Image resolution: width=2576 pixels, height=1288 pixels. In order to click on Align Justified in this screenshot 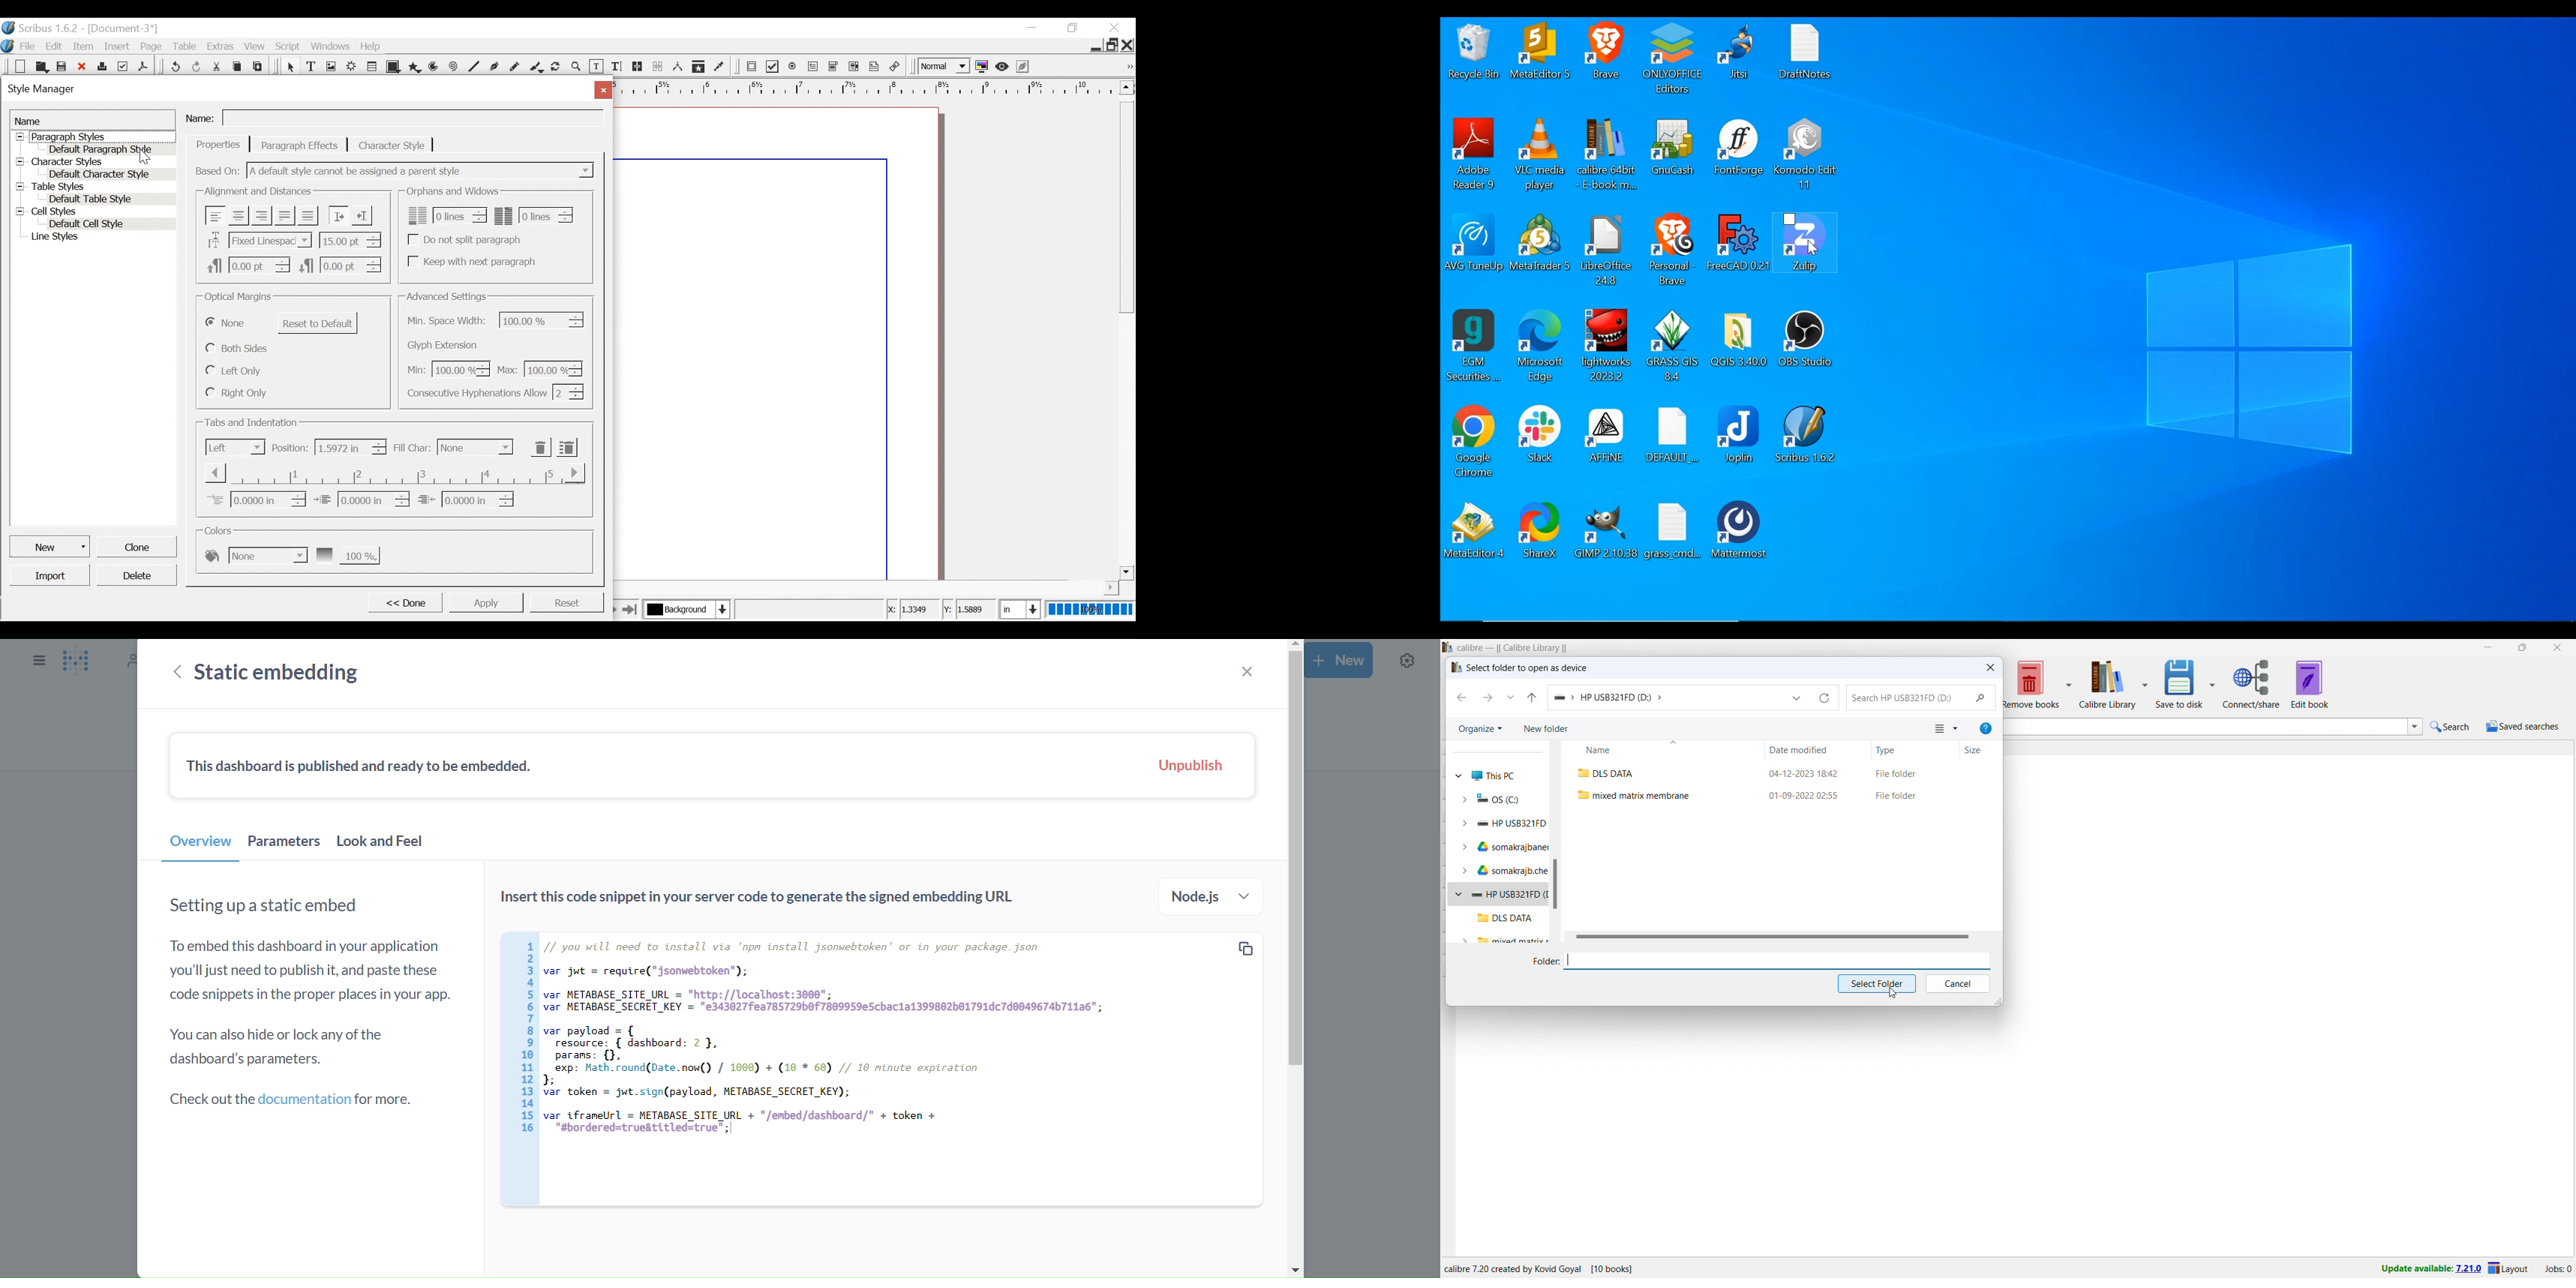, I will do `click(283, 215)`.